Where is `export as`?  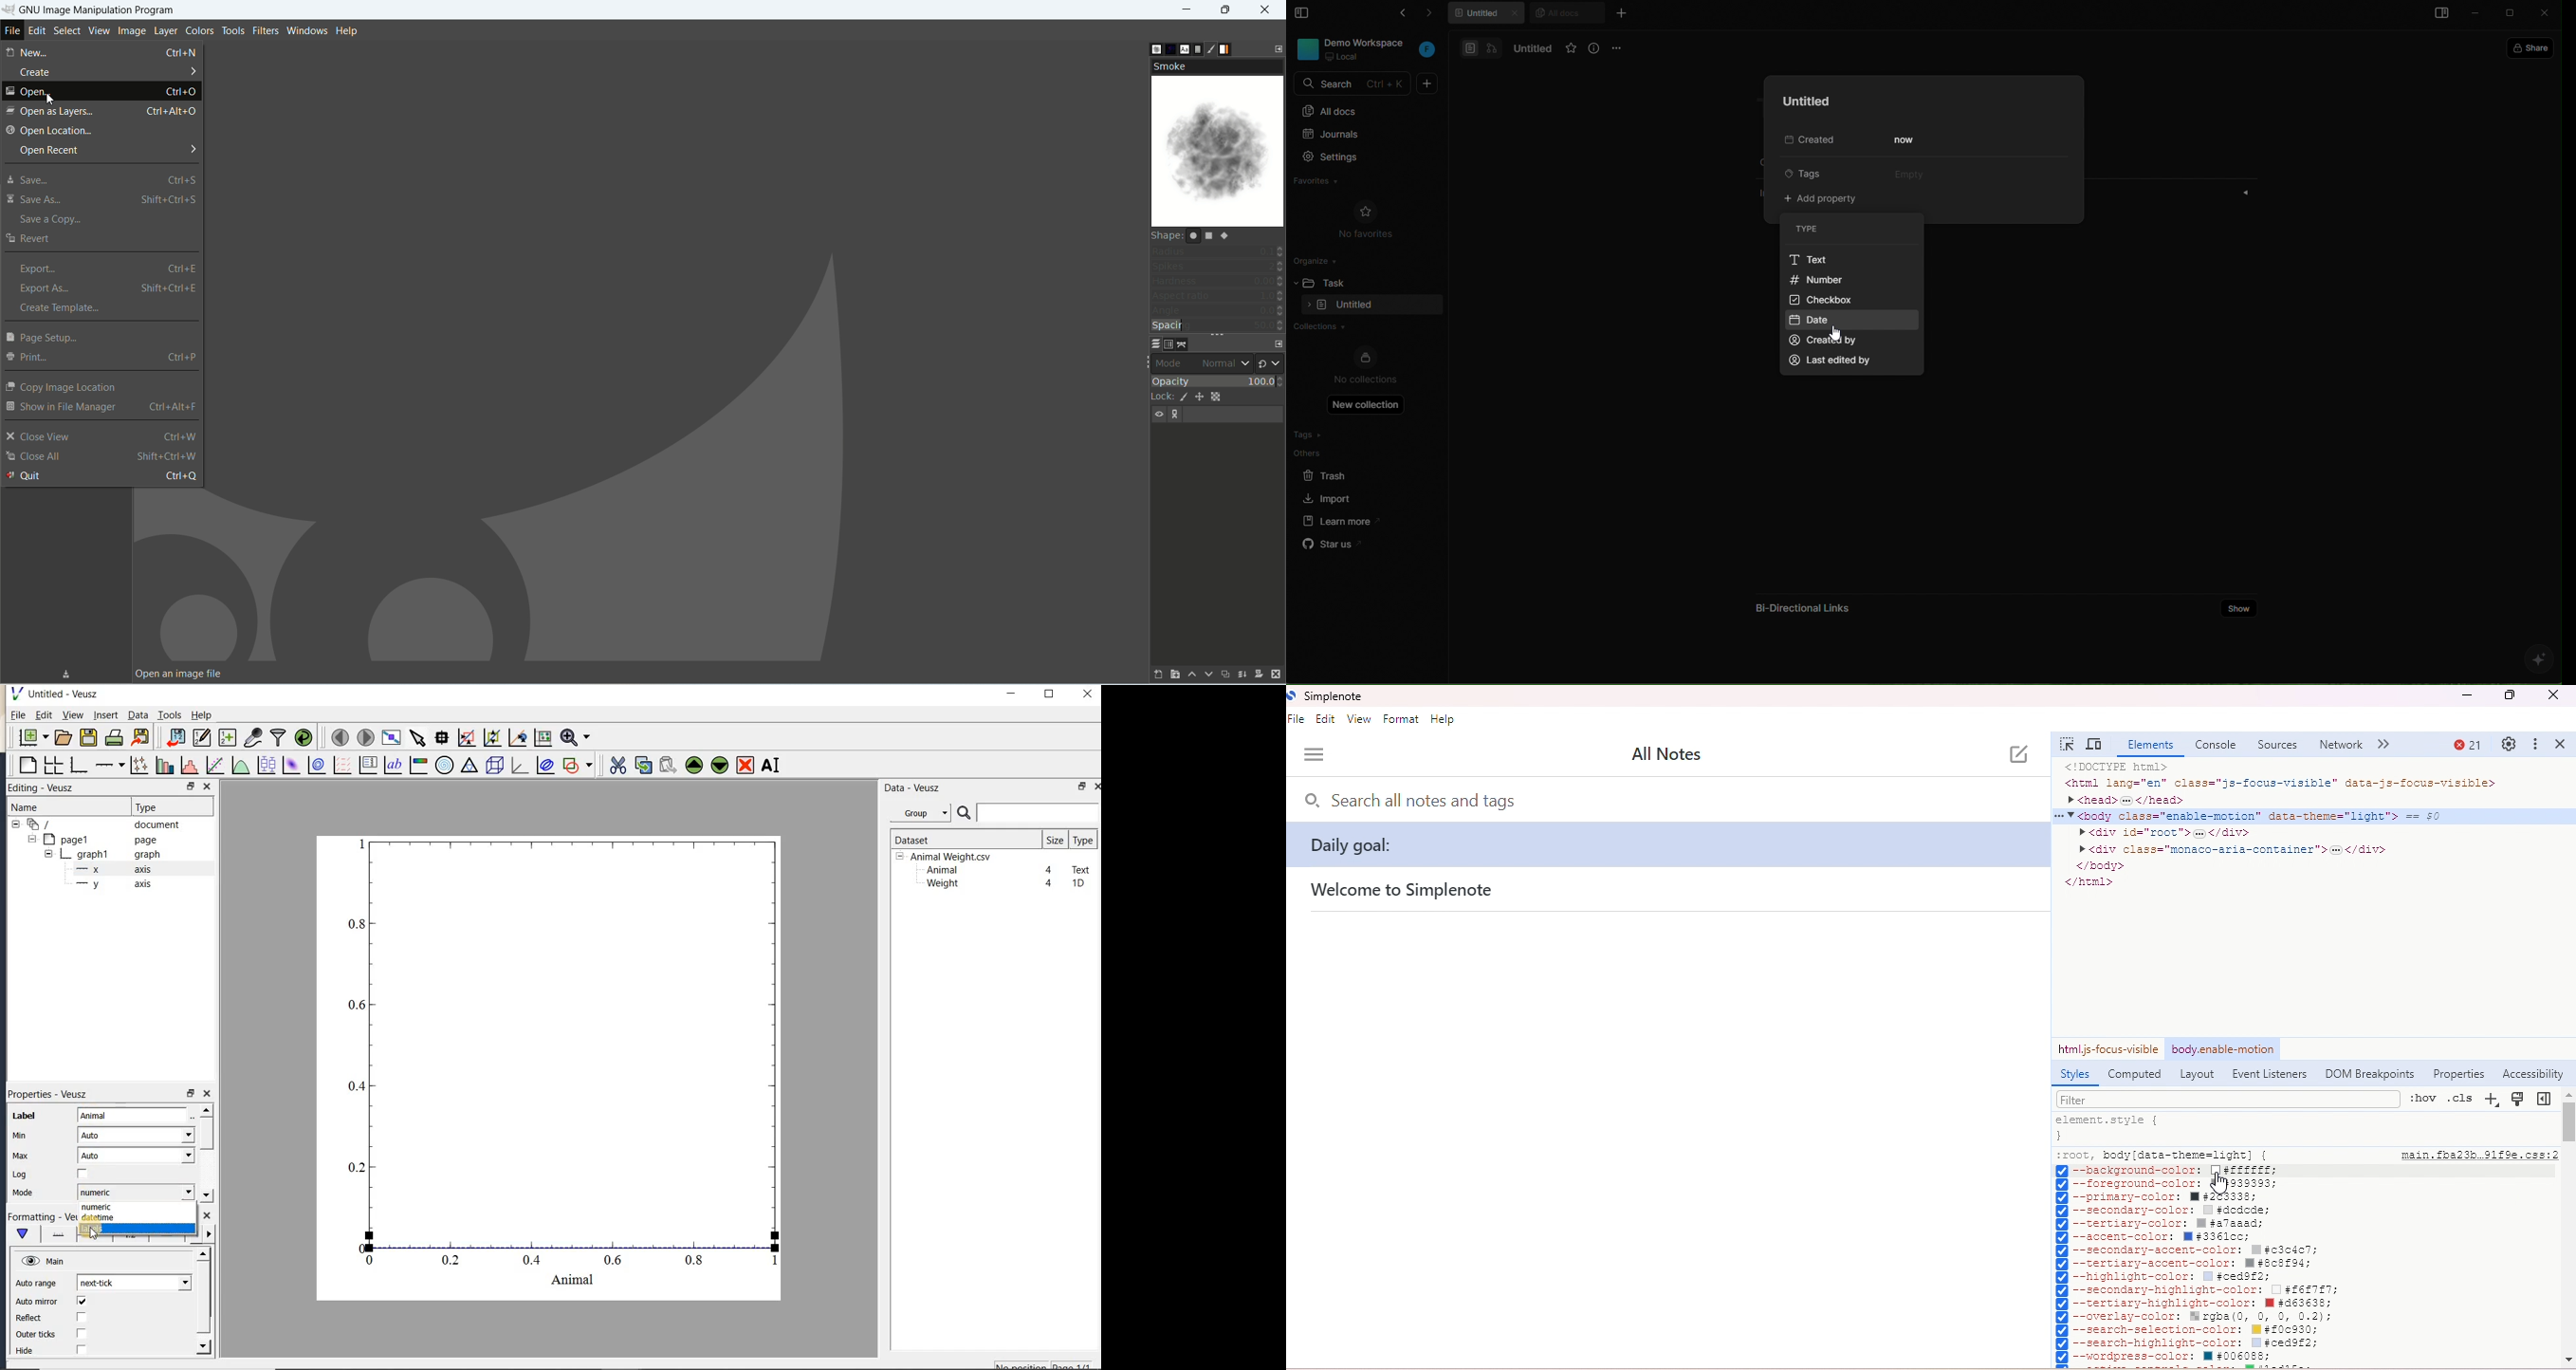
export as is located at coordinates (108, 288).